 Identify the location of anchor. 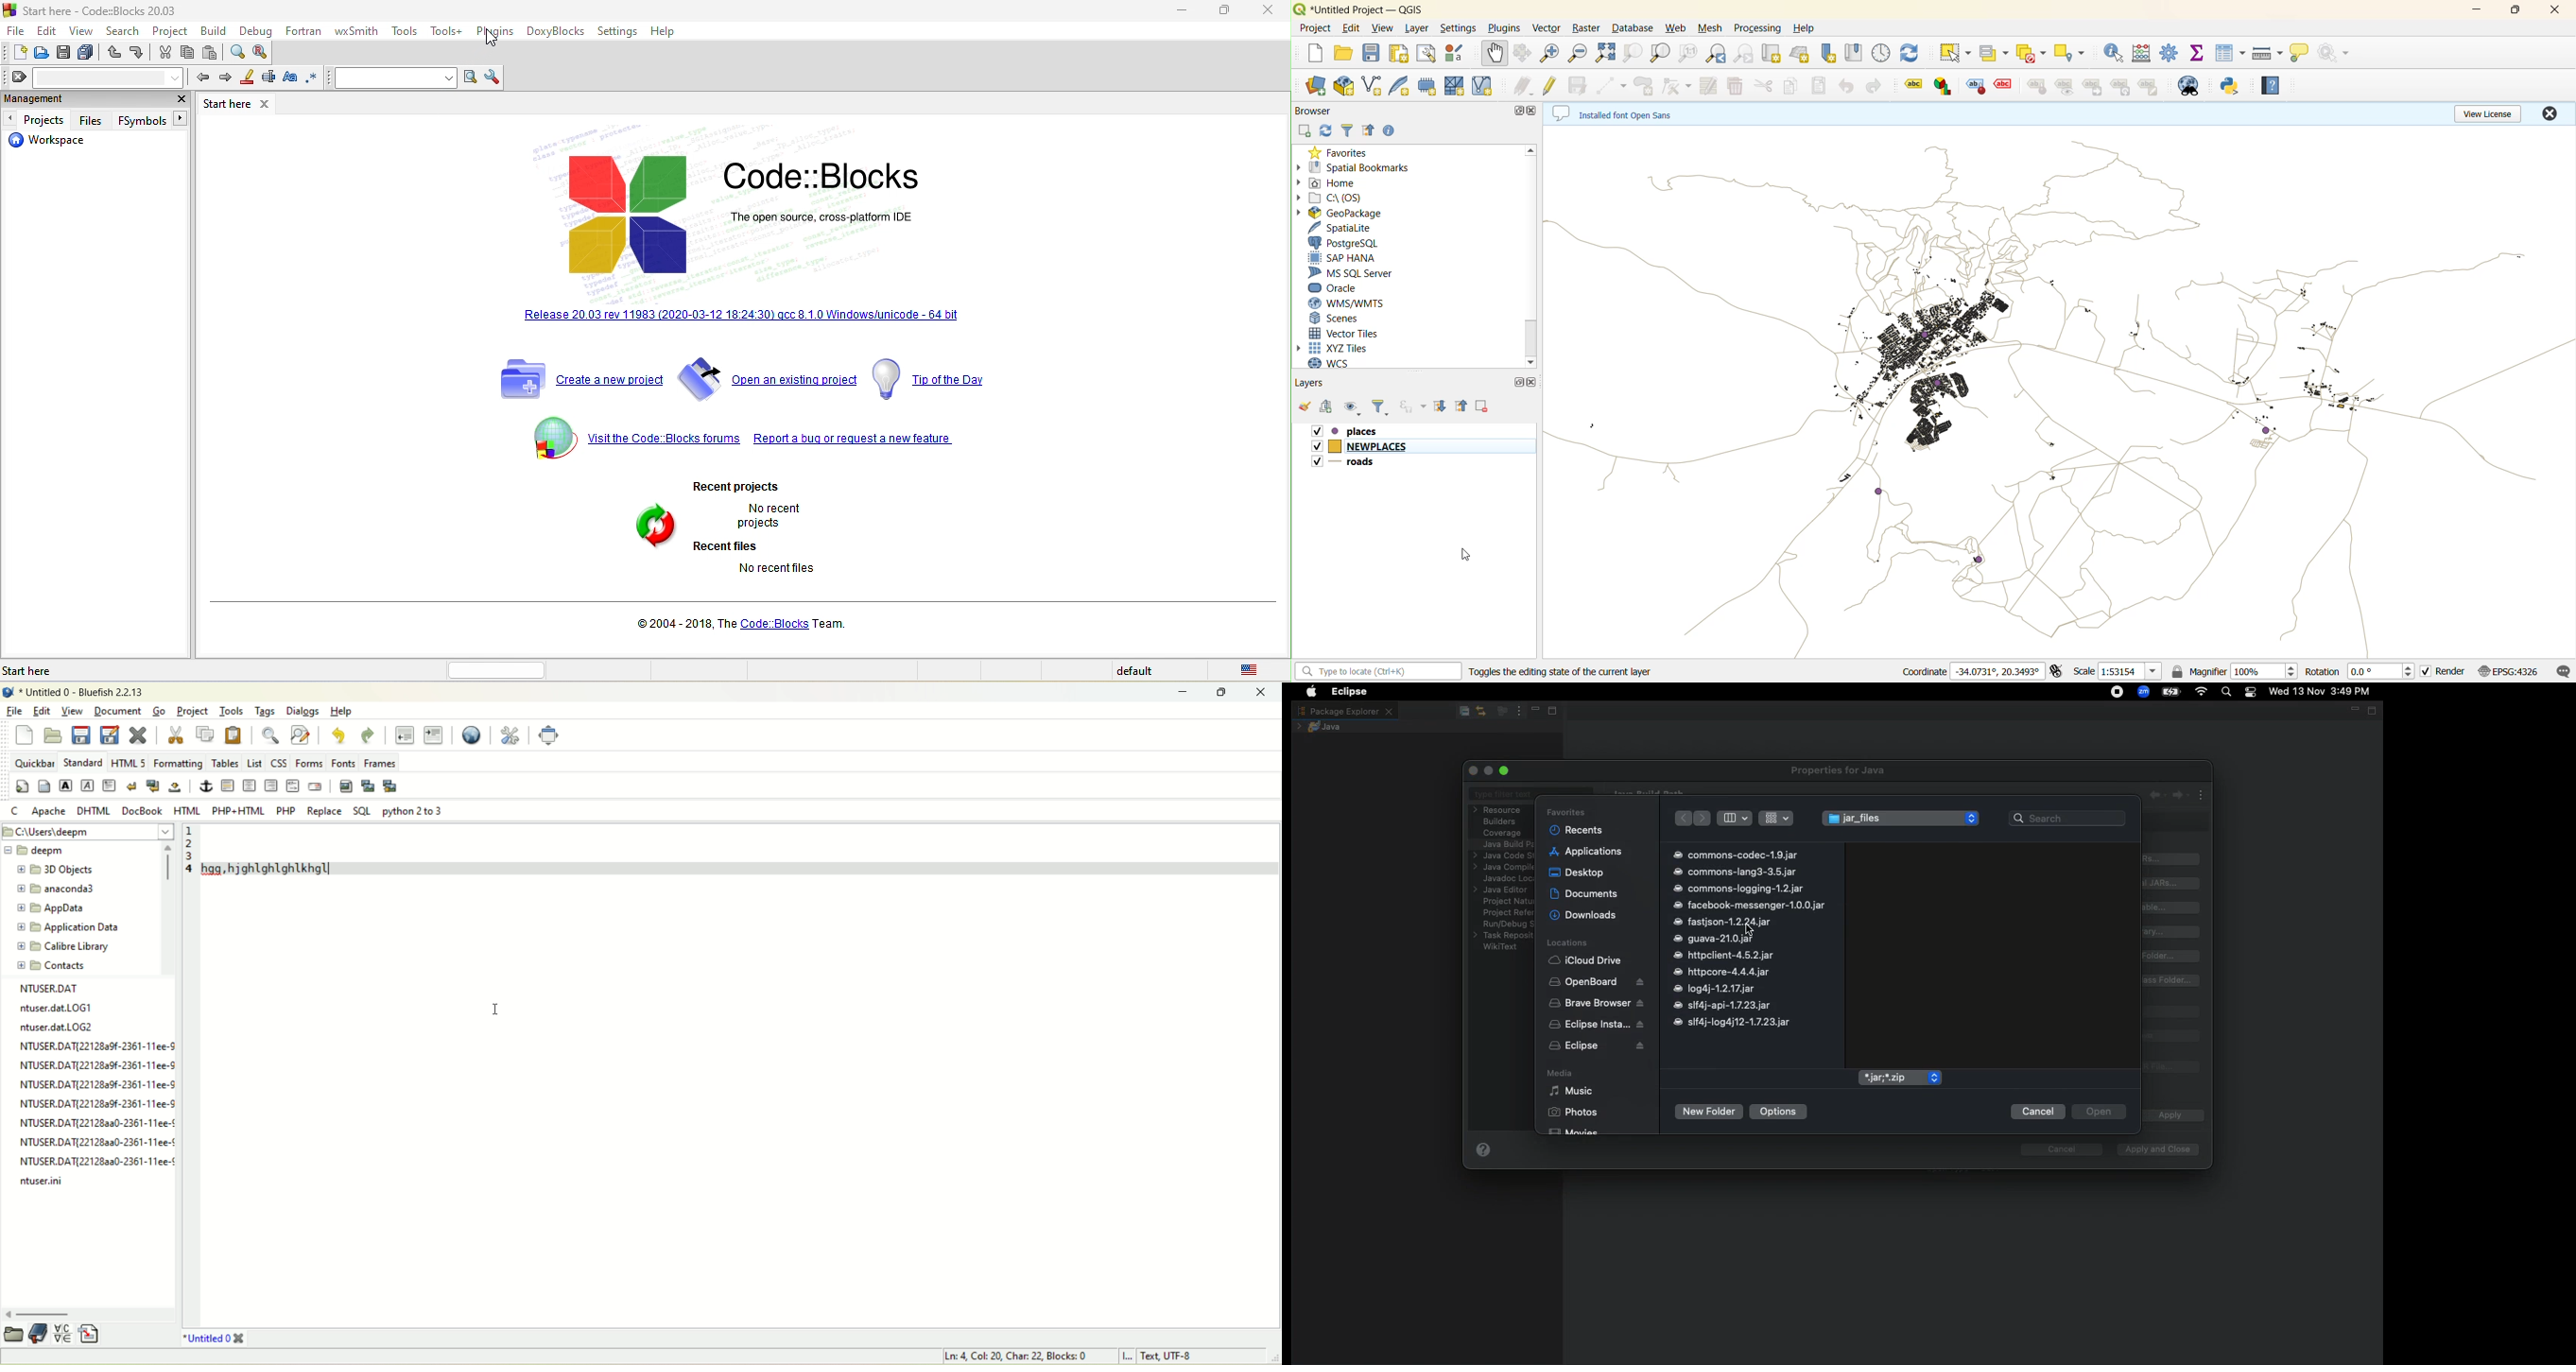
(204, 785).